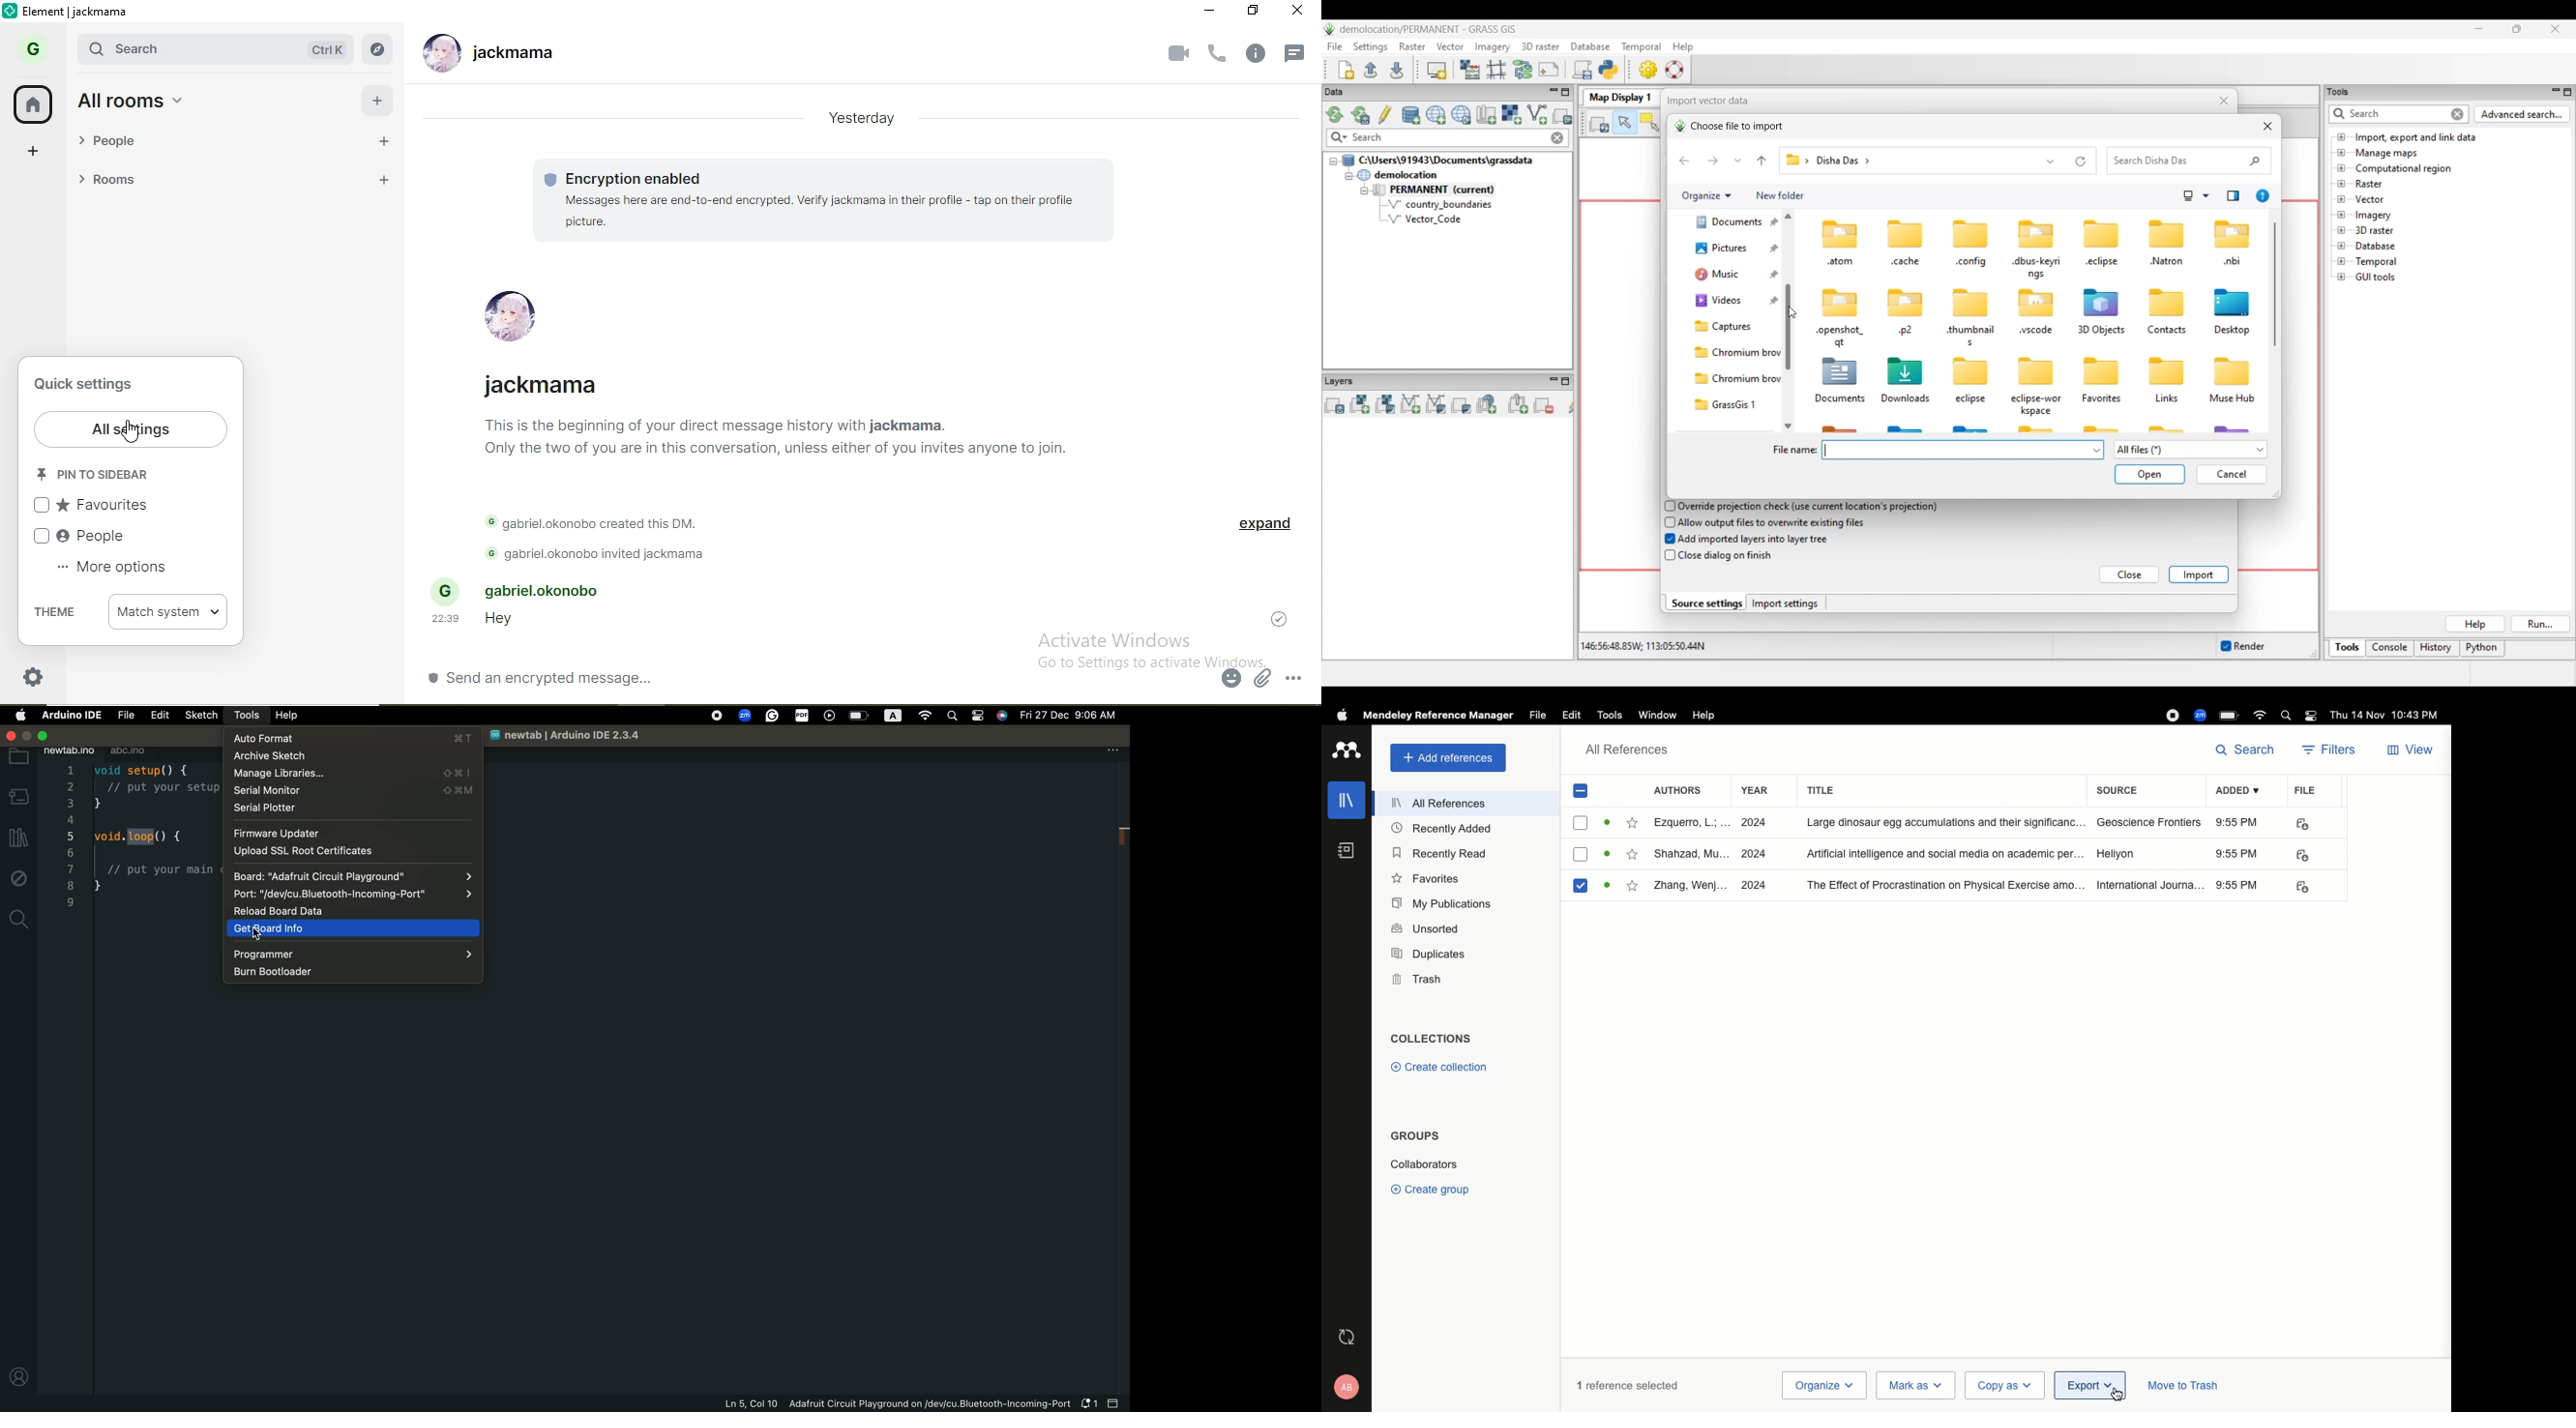  I want to click on favourite, so click(1633, 886).